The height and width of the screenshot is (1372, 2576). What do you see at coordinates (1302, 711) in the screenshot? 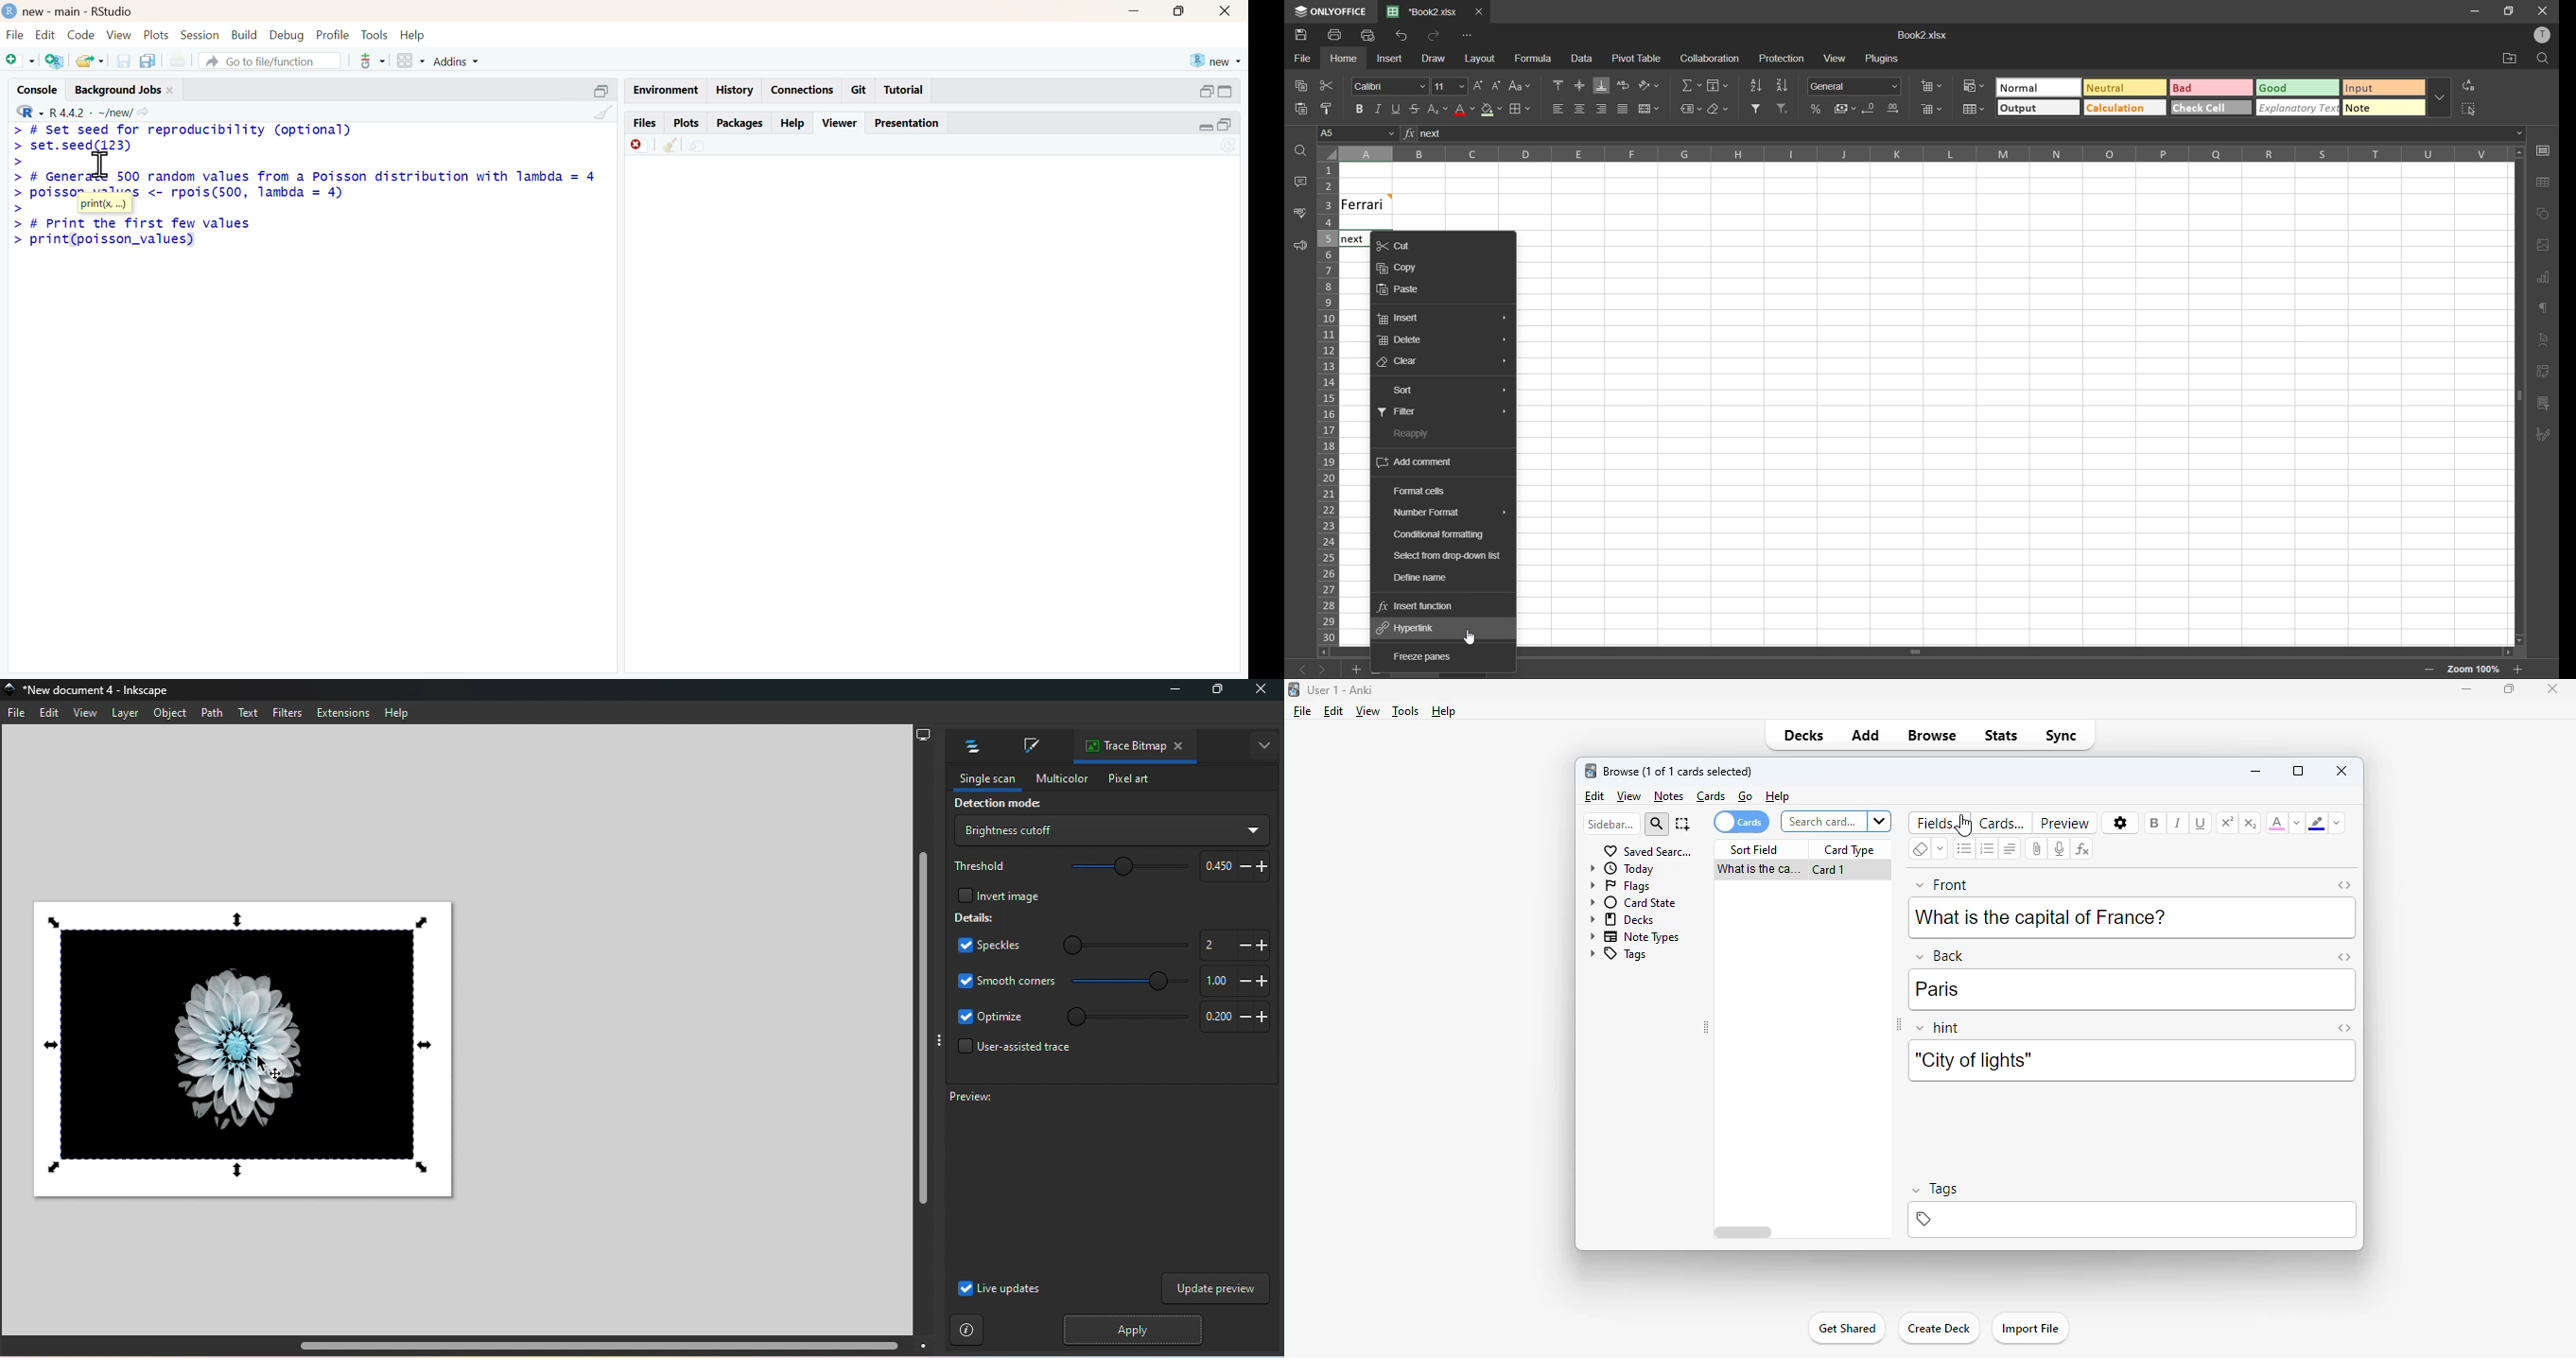
I see `file` at bounding box center [1302, 711].